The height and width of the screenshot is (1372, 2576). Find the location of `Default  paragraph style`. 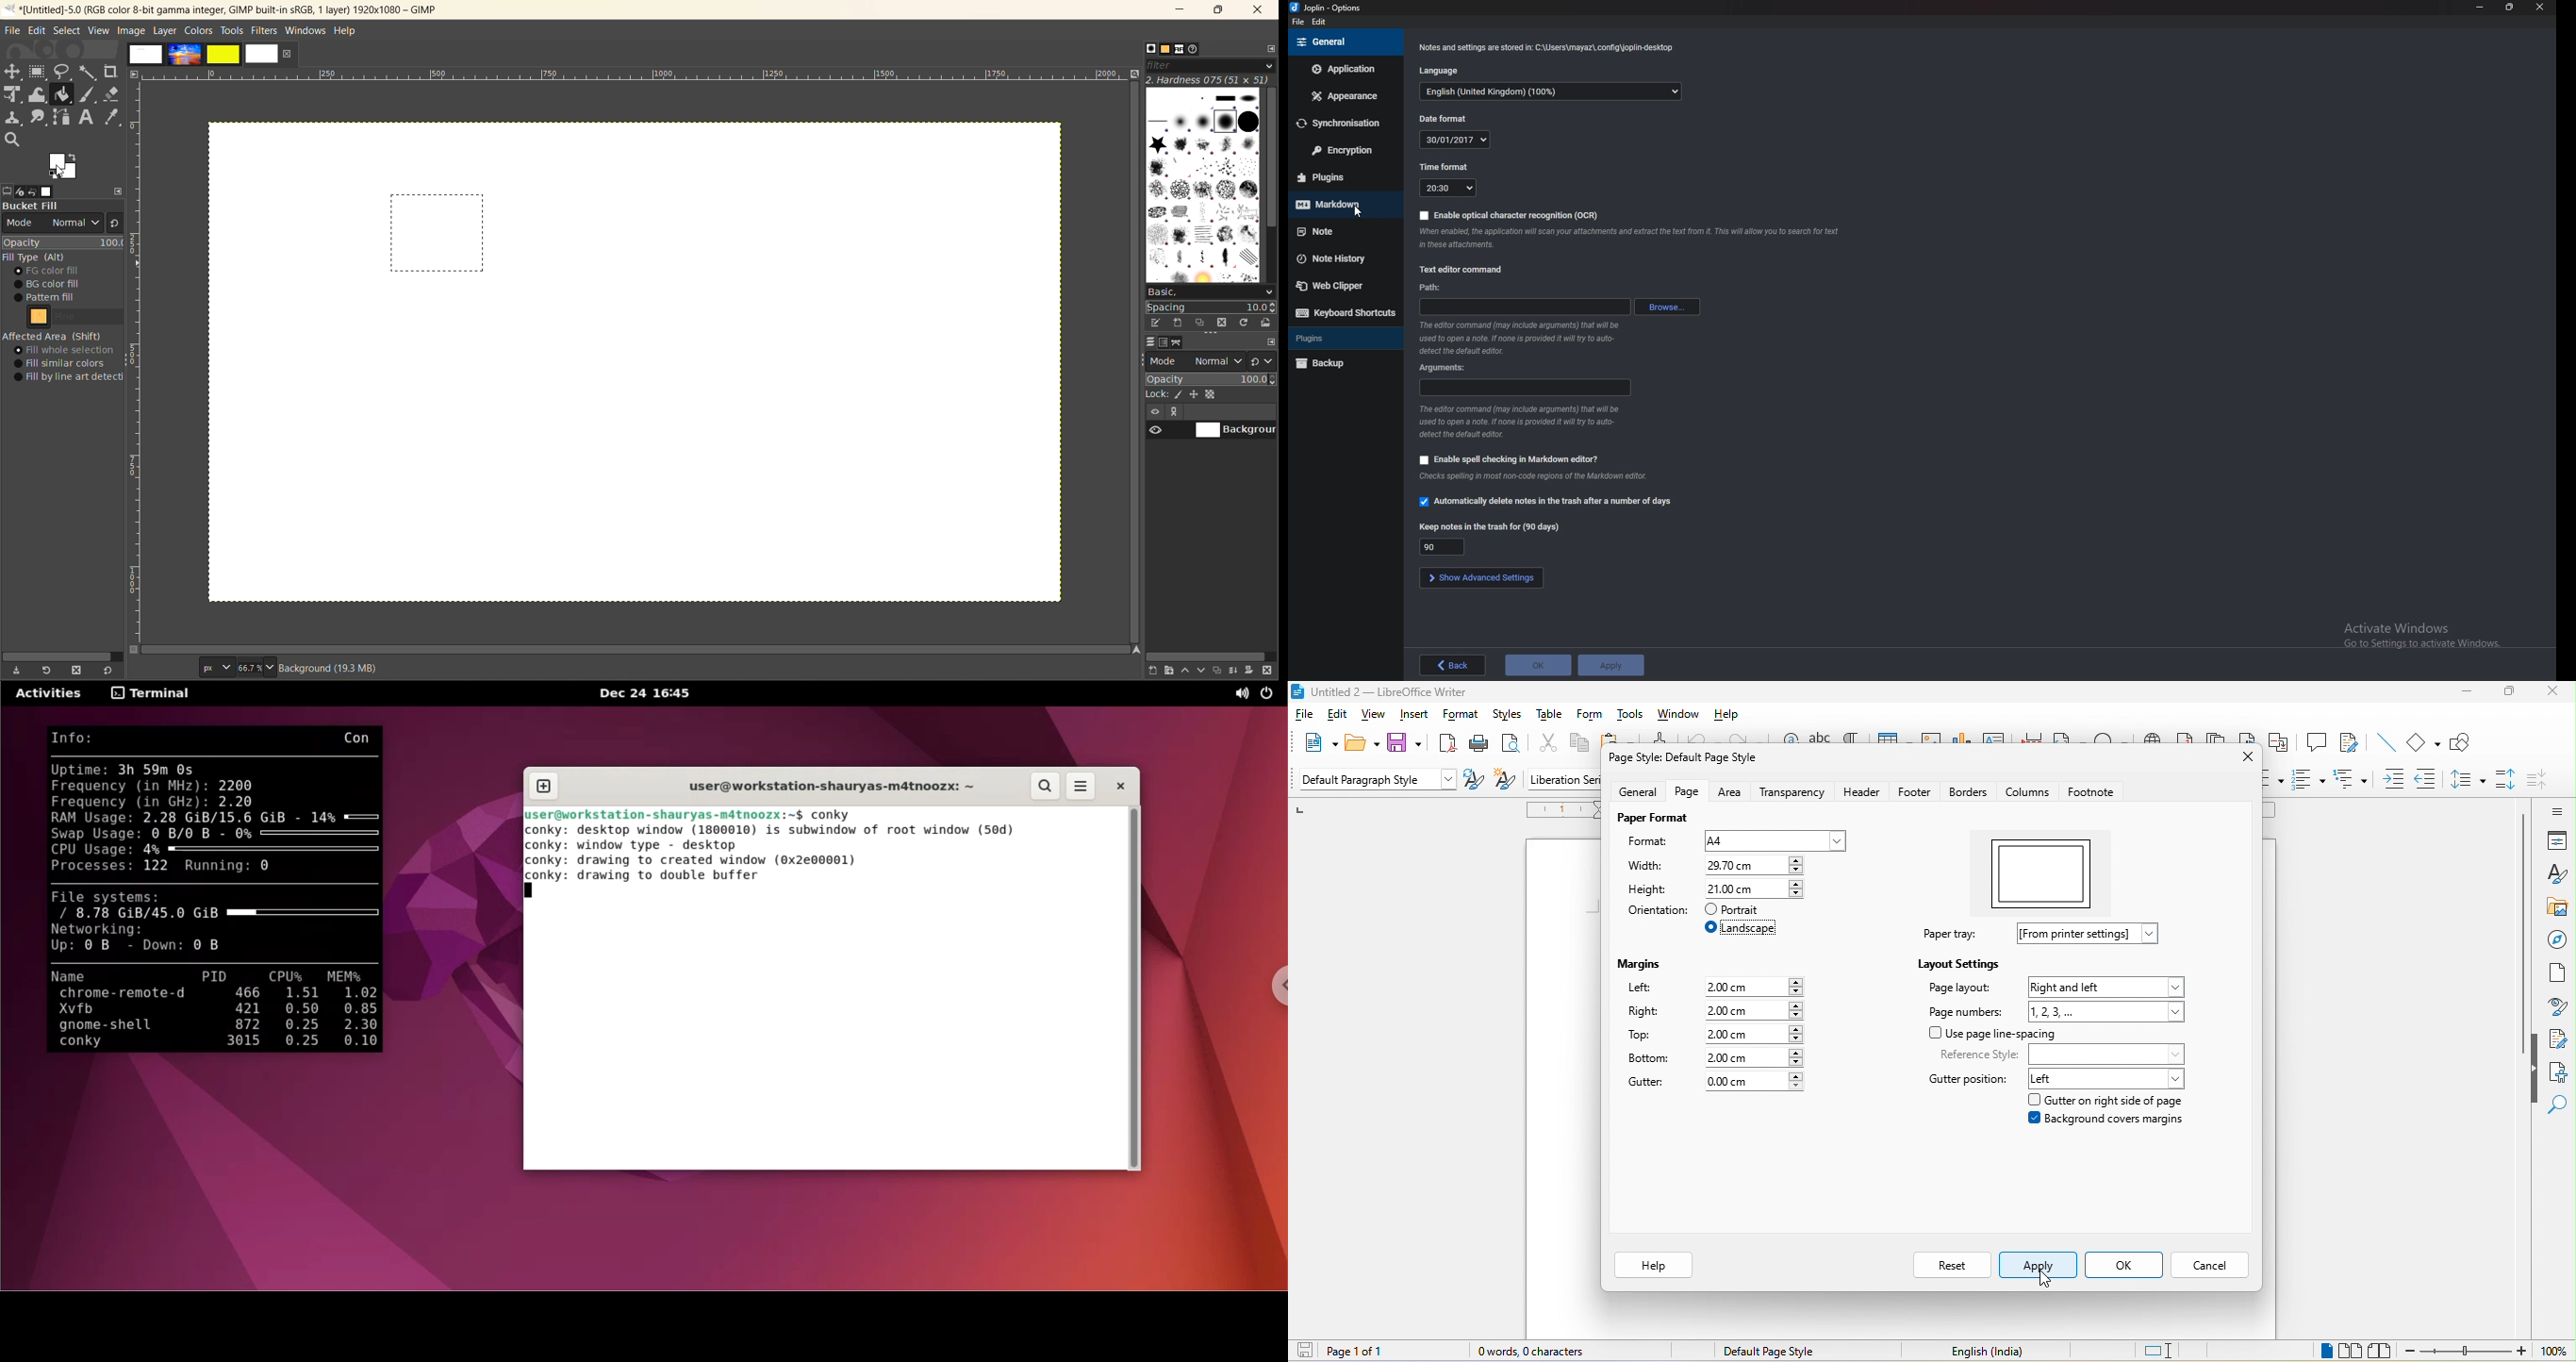

Default  paragraph style is located at coordinates (1377, 781).